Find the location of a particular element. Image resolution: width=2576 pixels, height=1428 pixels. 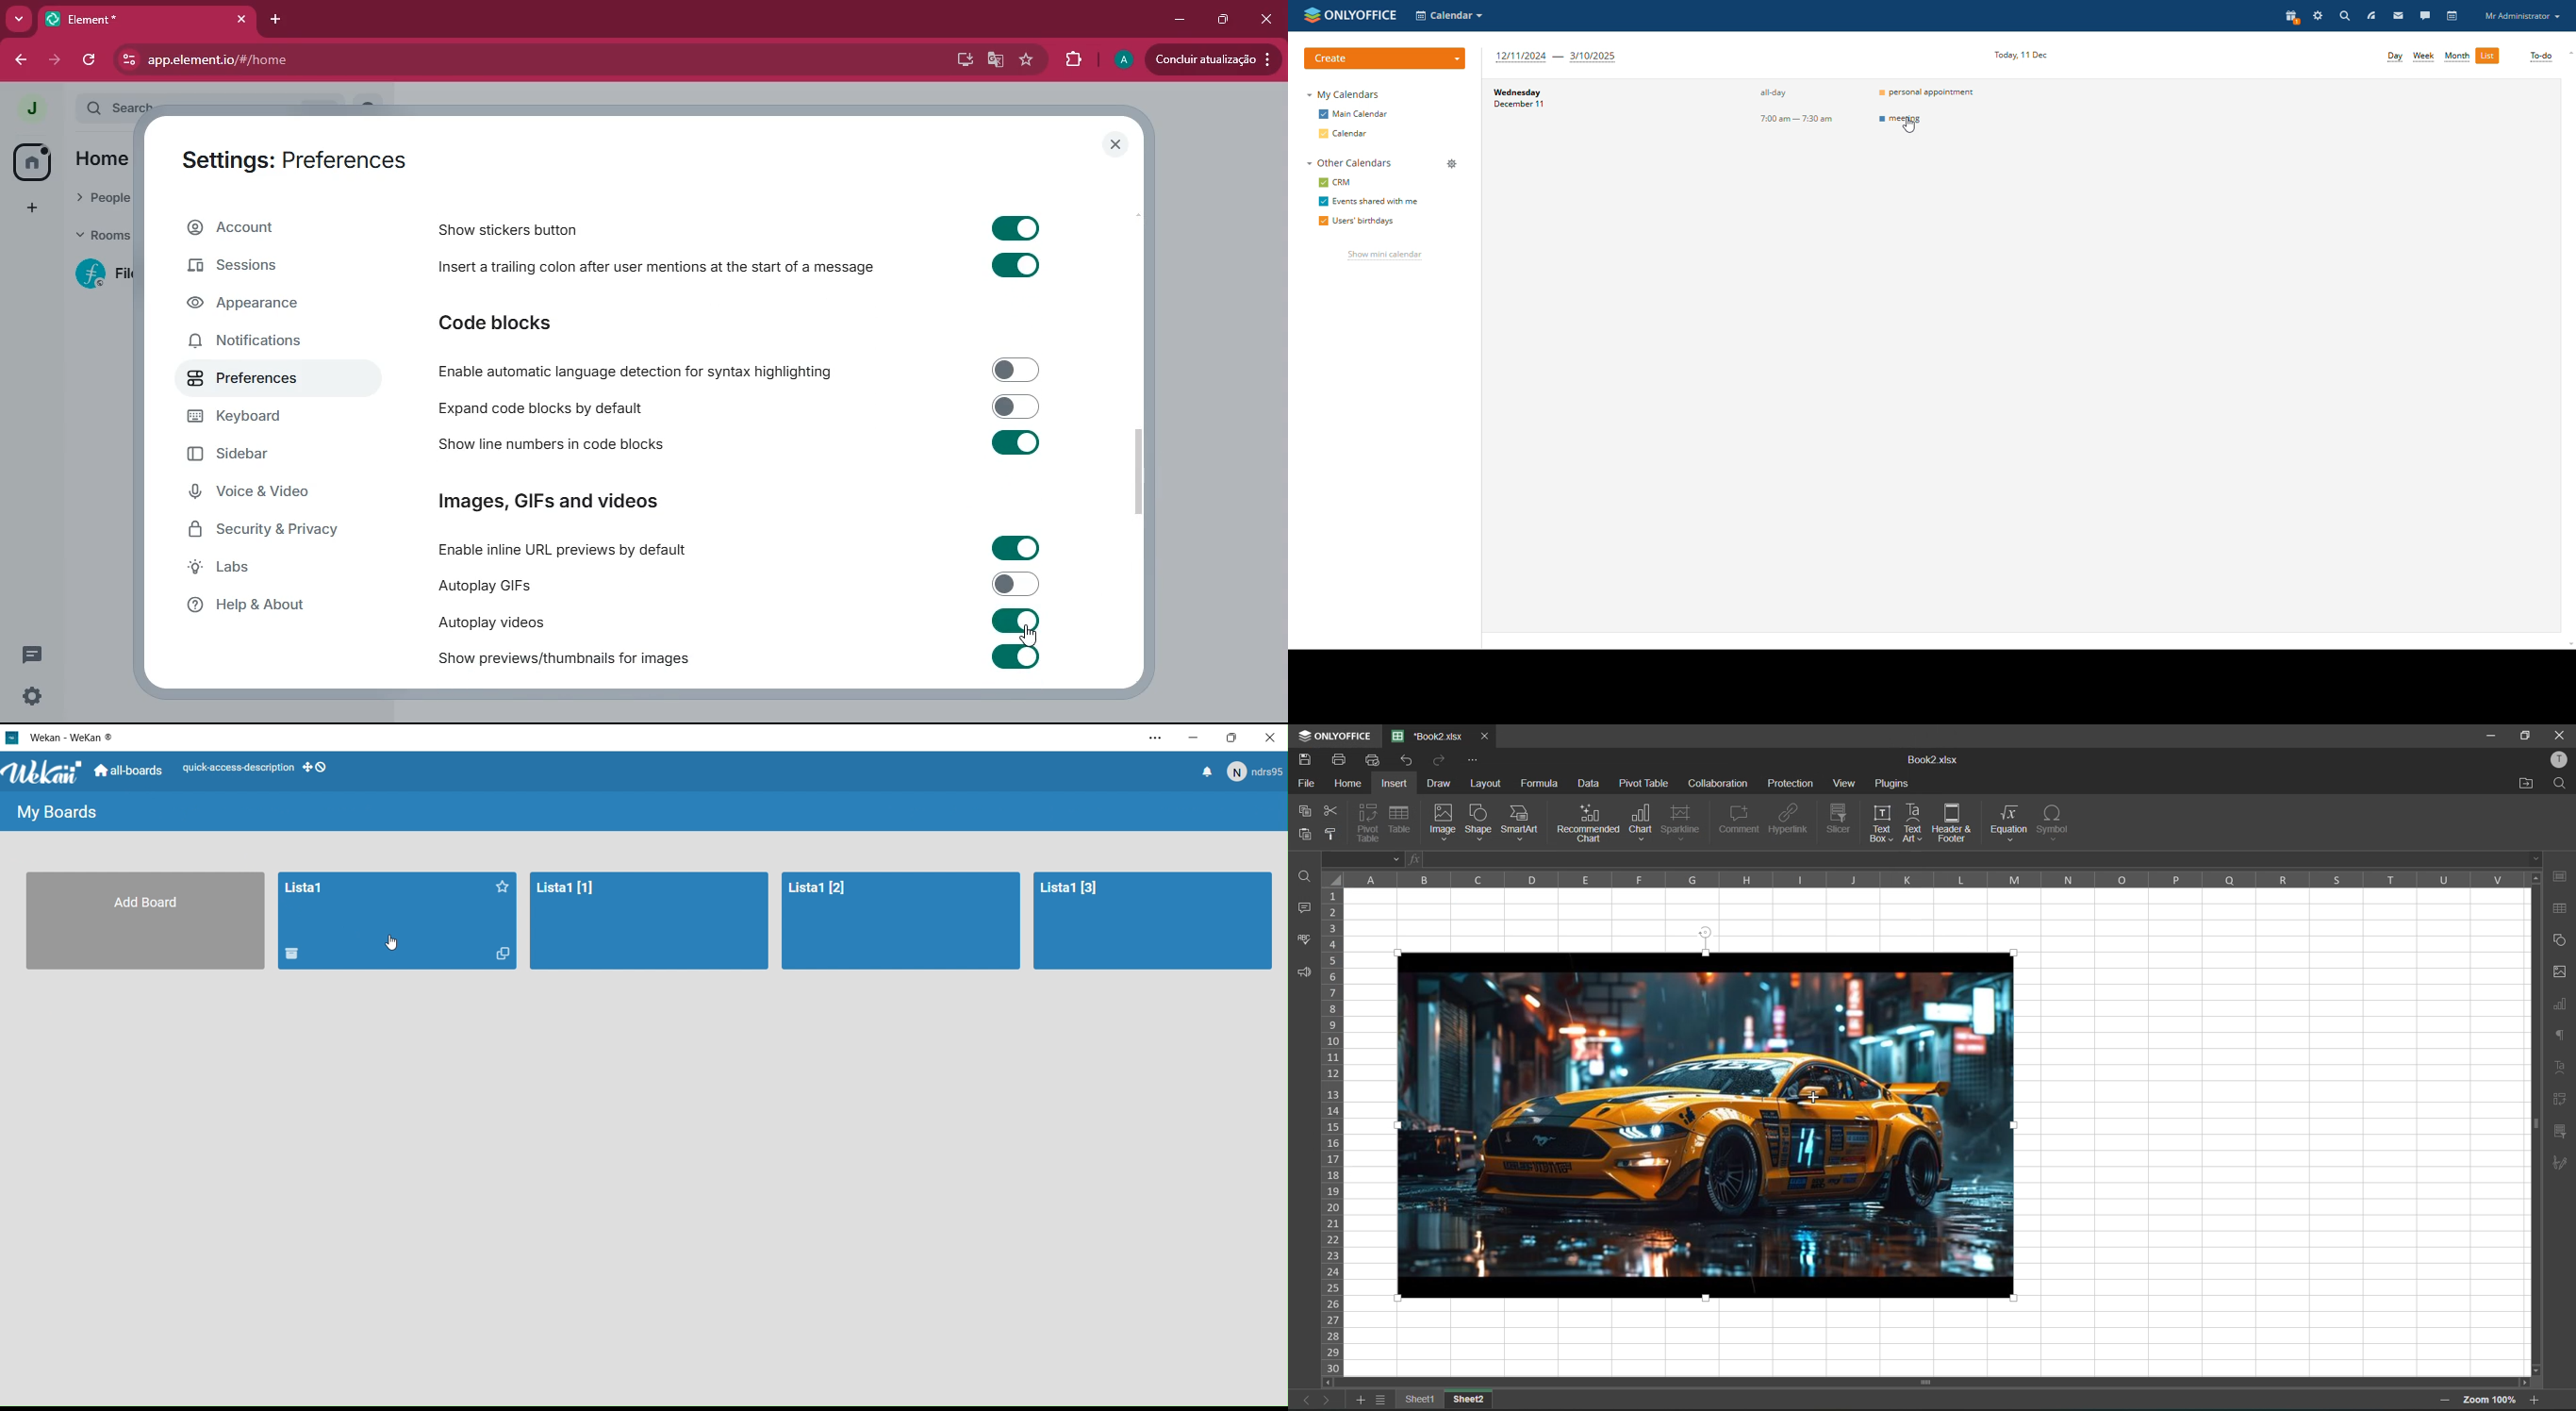

to-do is located at coordinates (2540, 57).